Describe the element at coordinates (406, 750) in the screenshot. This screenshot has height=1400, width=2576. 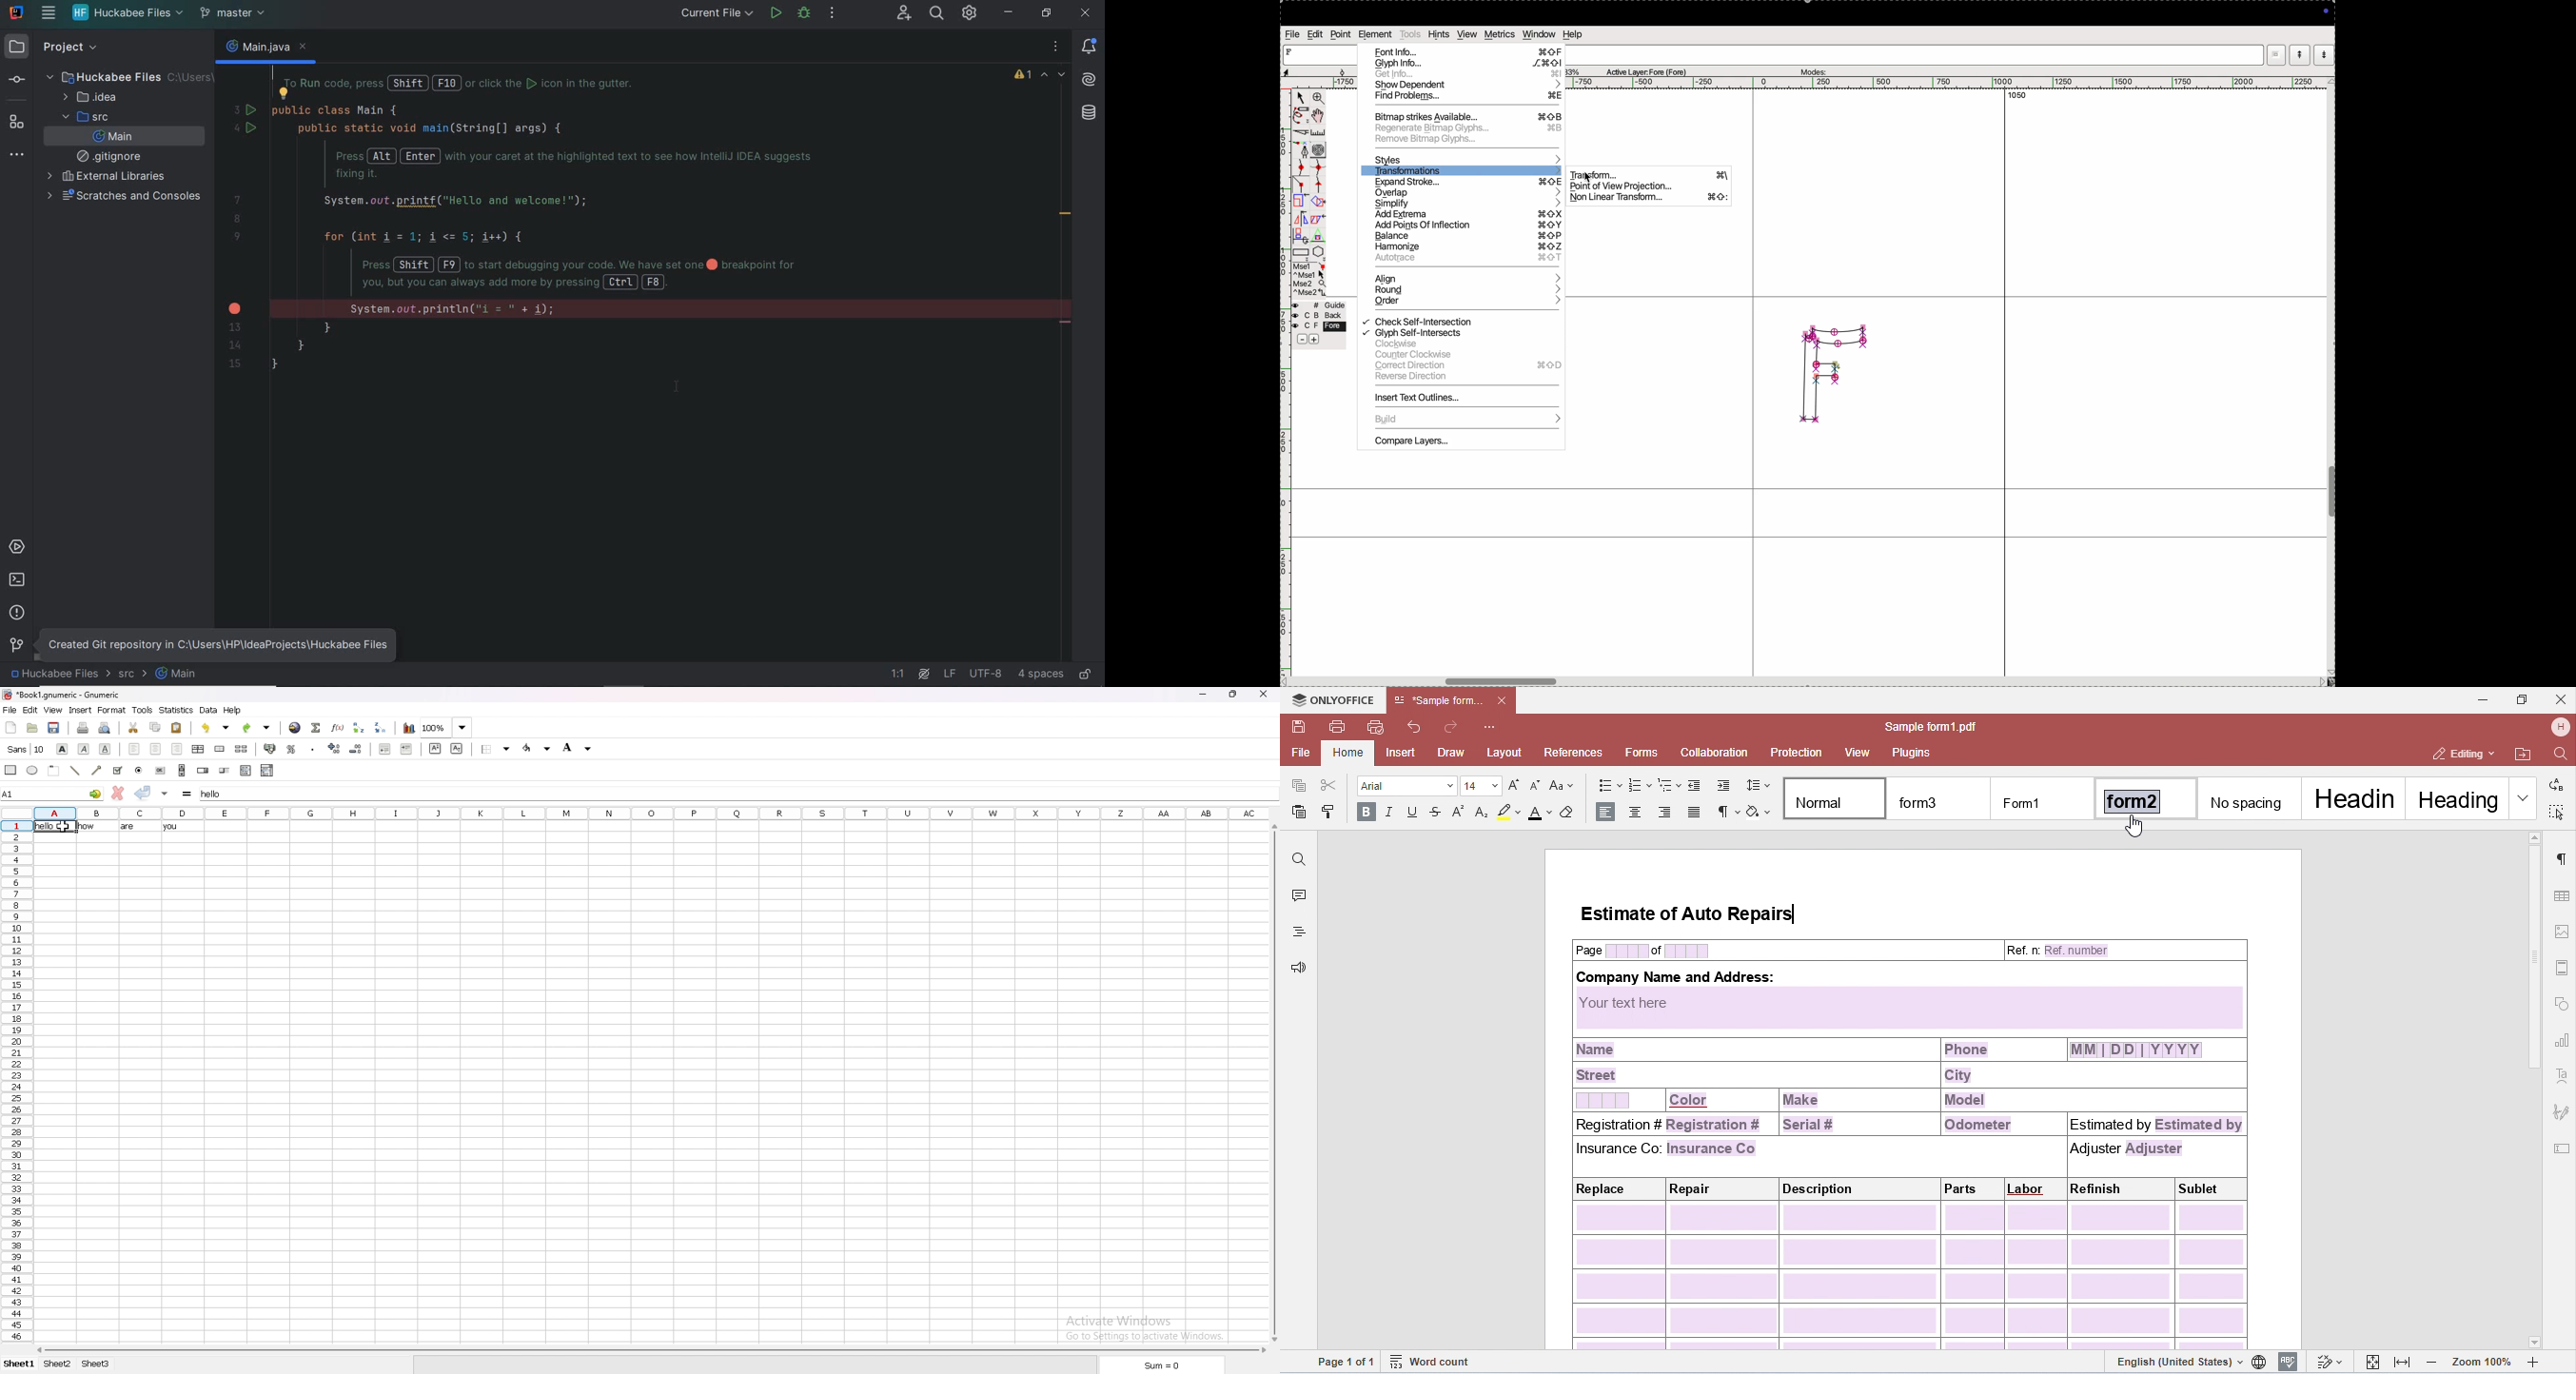
I see `increase indent` at that location.